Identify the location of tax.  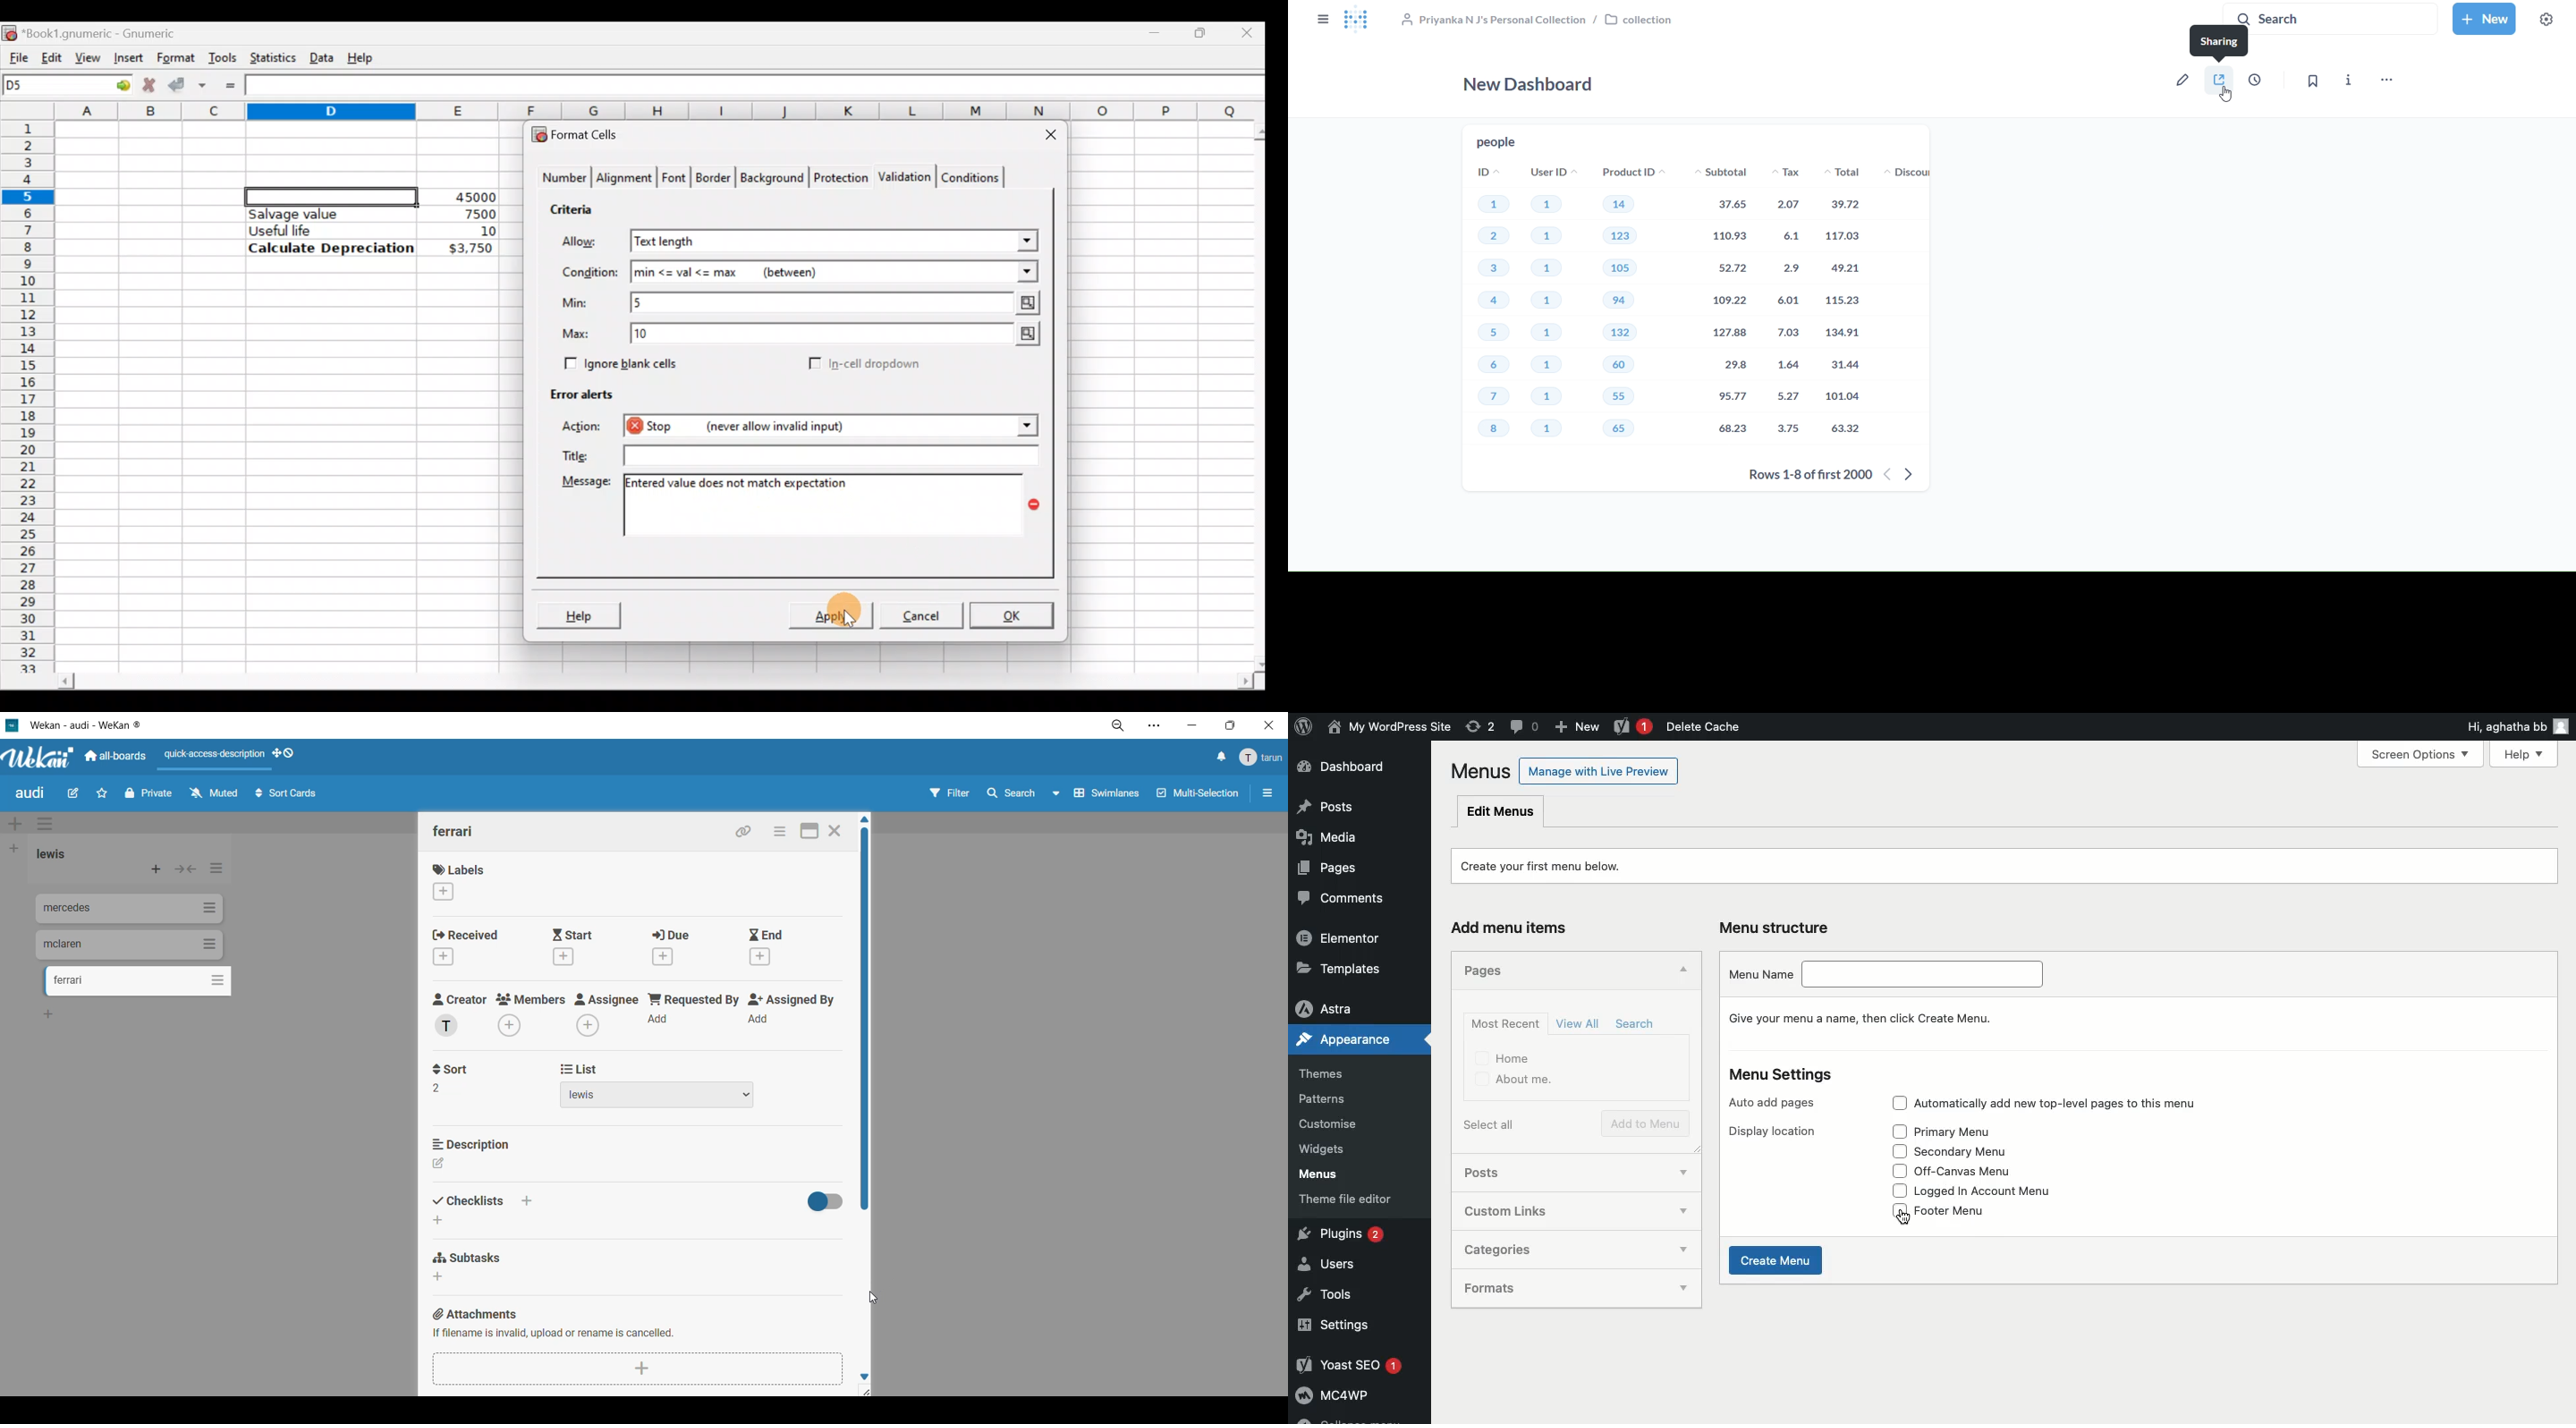
(1787, 307).